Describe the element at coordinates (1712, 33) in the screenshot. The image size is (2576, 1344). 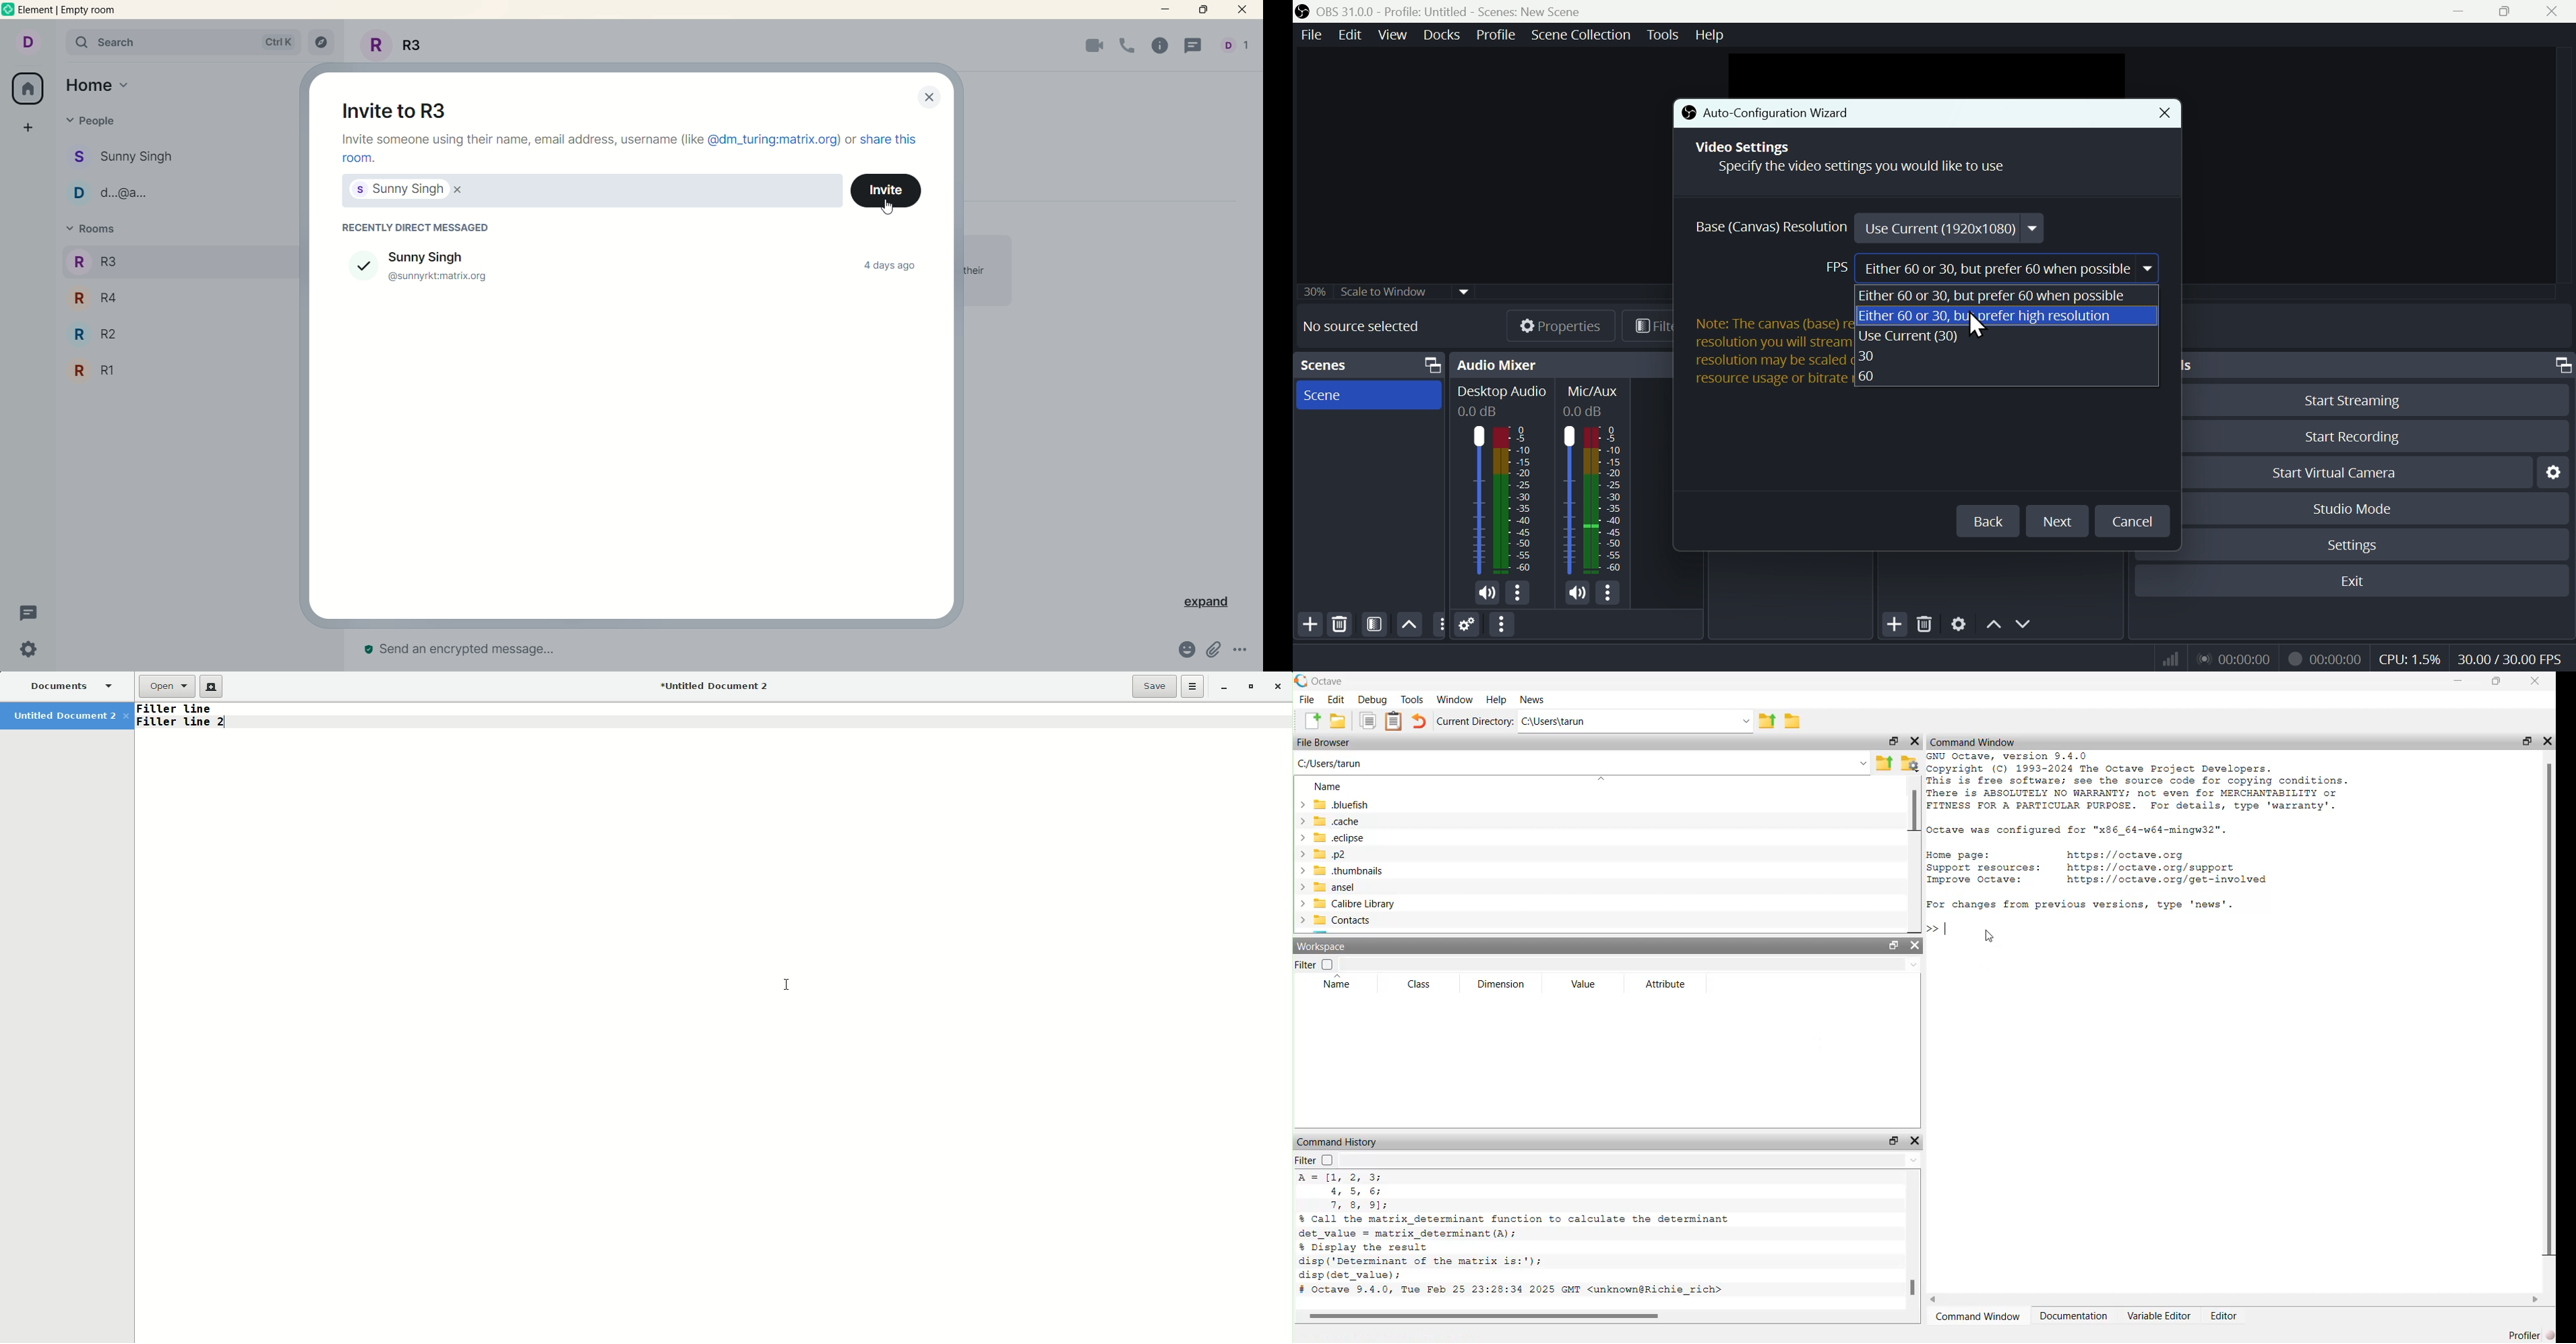
I see `help` at that location.